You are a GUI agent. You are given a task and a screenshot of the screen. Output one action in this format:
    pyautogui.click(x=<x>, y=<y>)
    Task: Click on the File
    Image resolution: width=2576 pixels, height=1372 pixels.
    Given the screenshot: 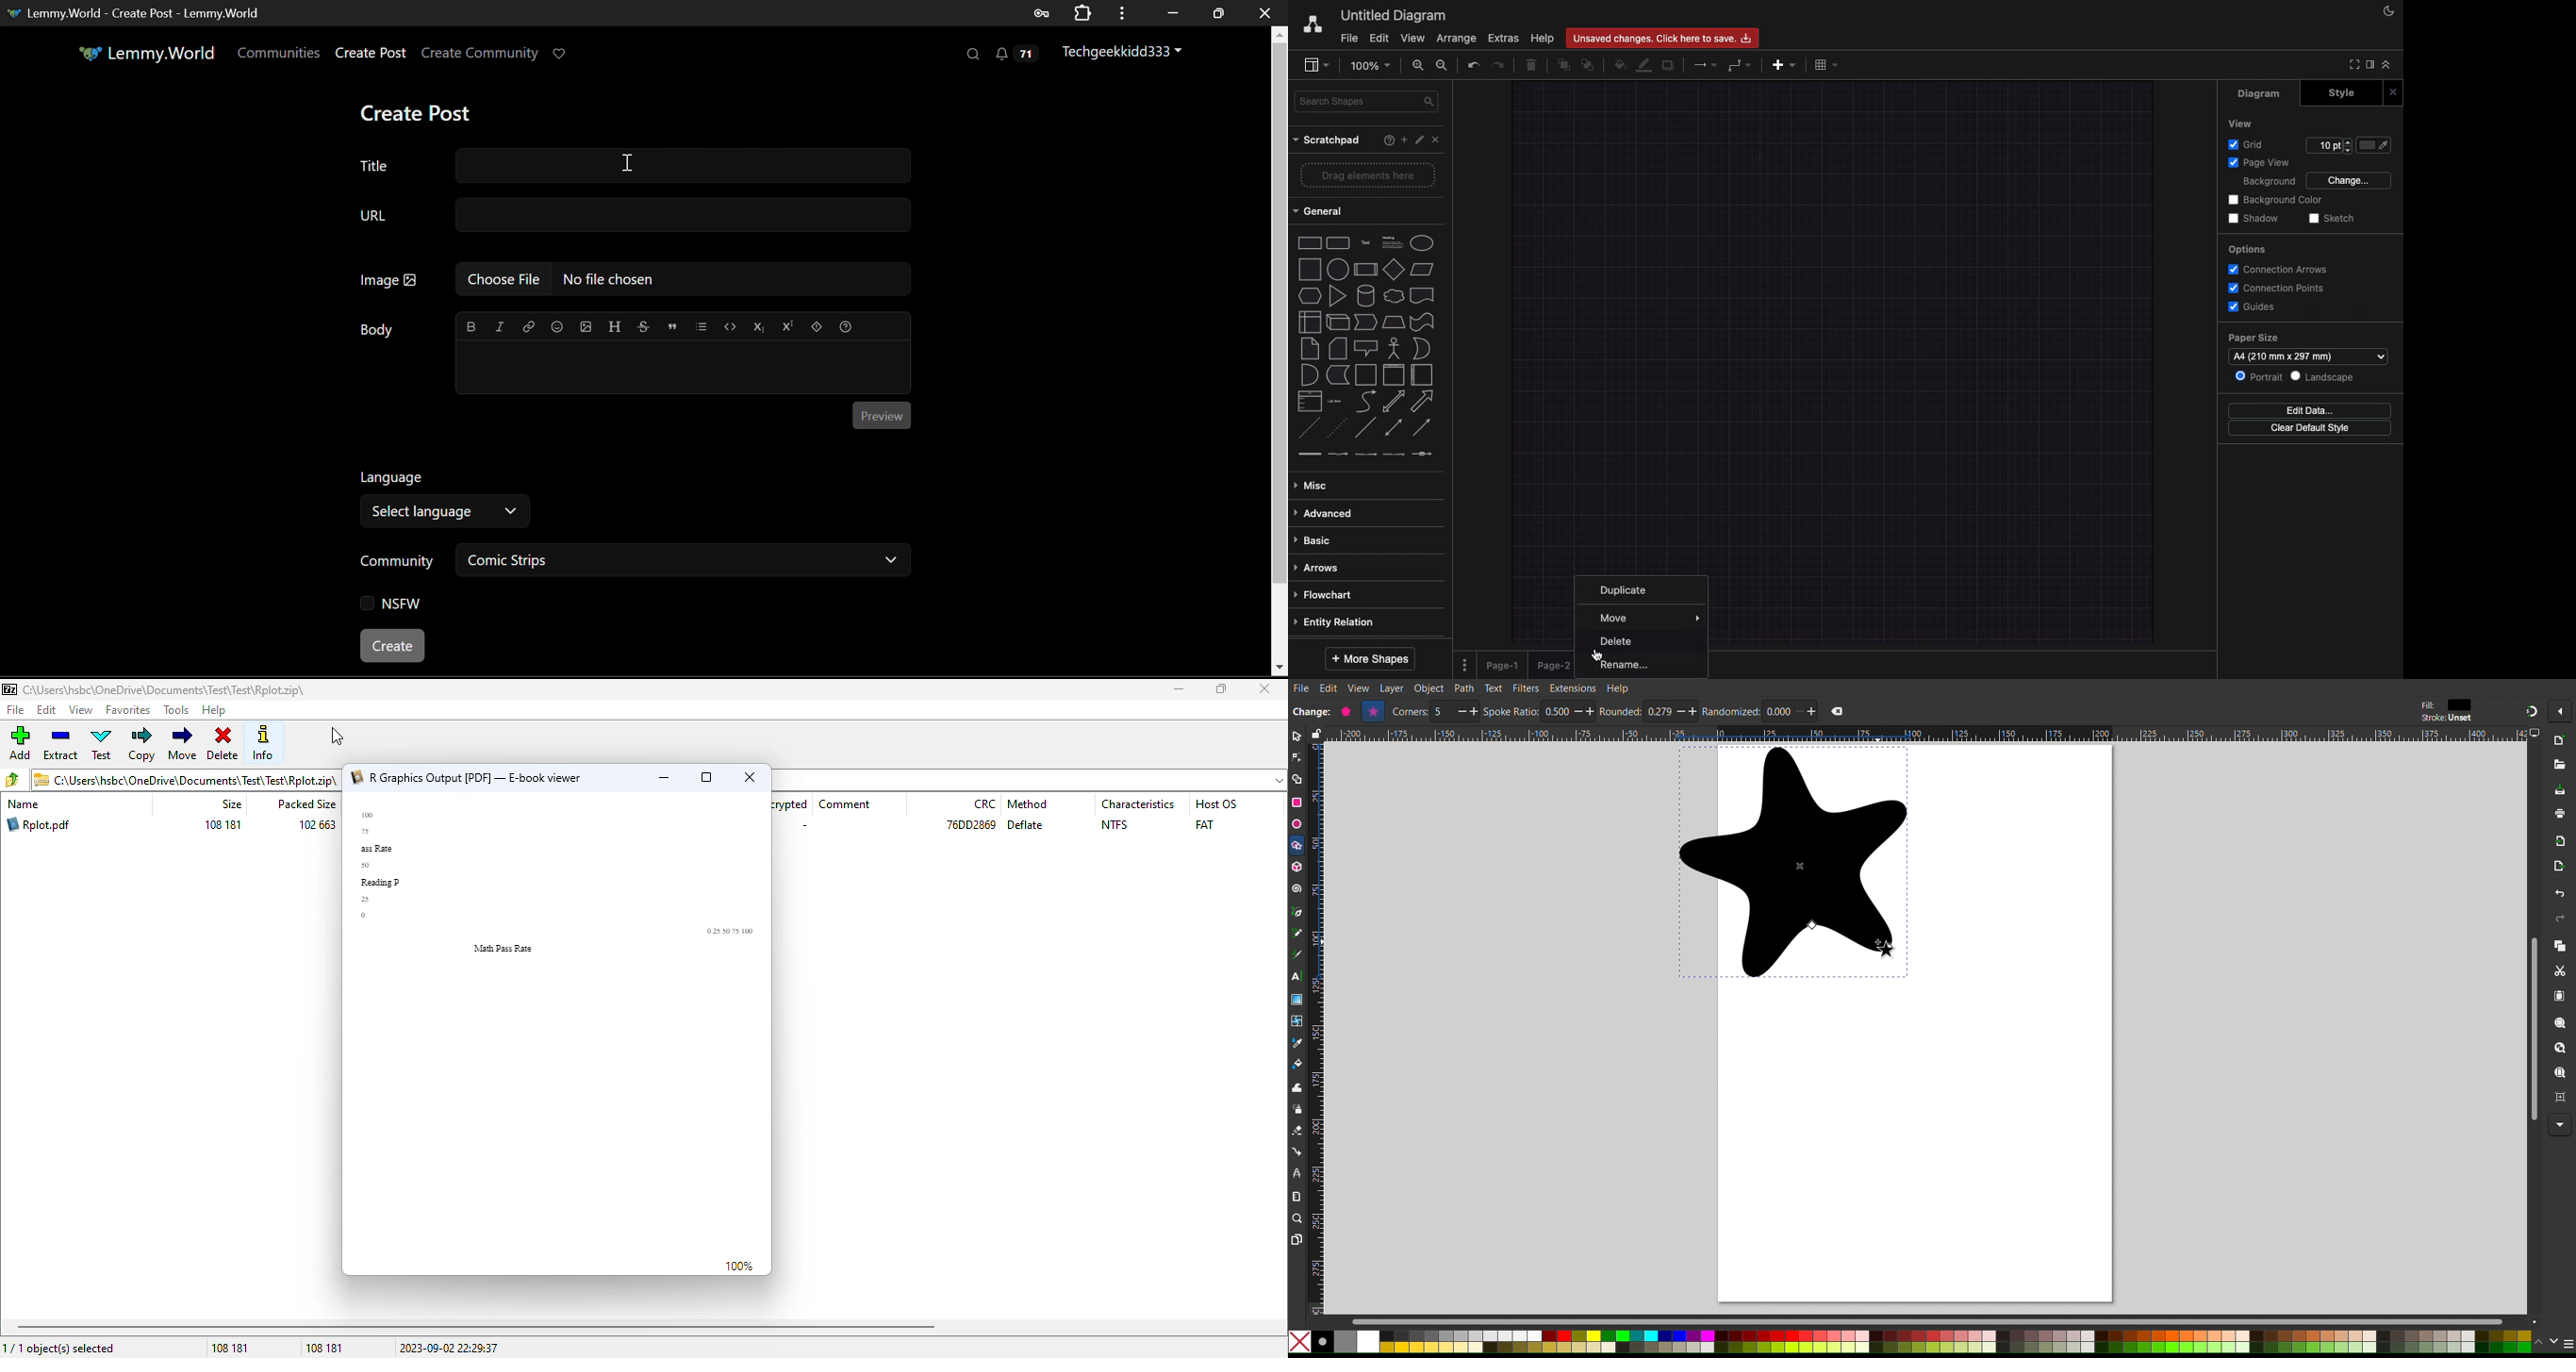 What is the action you would take?
    pyautogui.click(x=1350, y=39)
    